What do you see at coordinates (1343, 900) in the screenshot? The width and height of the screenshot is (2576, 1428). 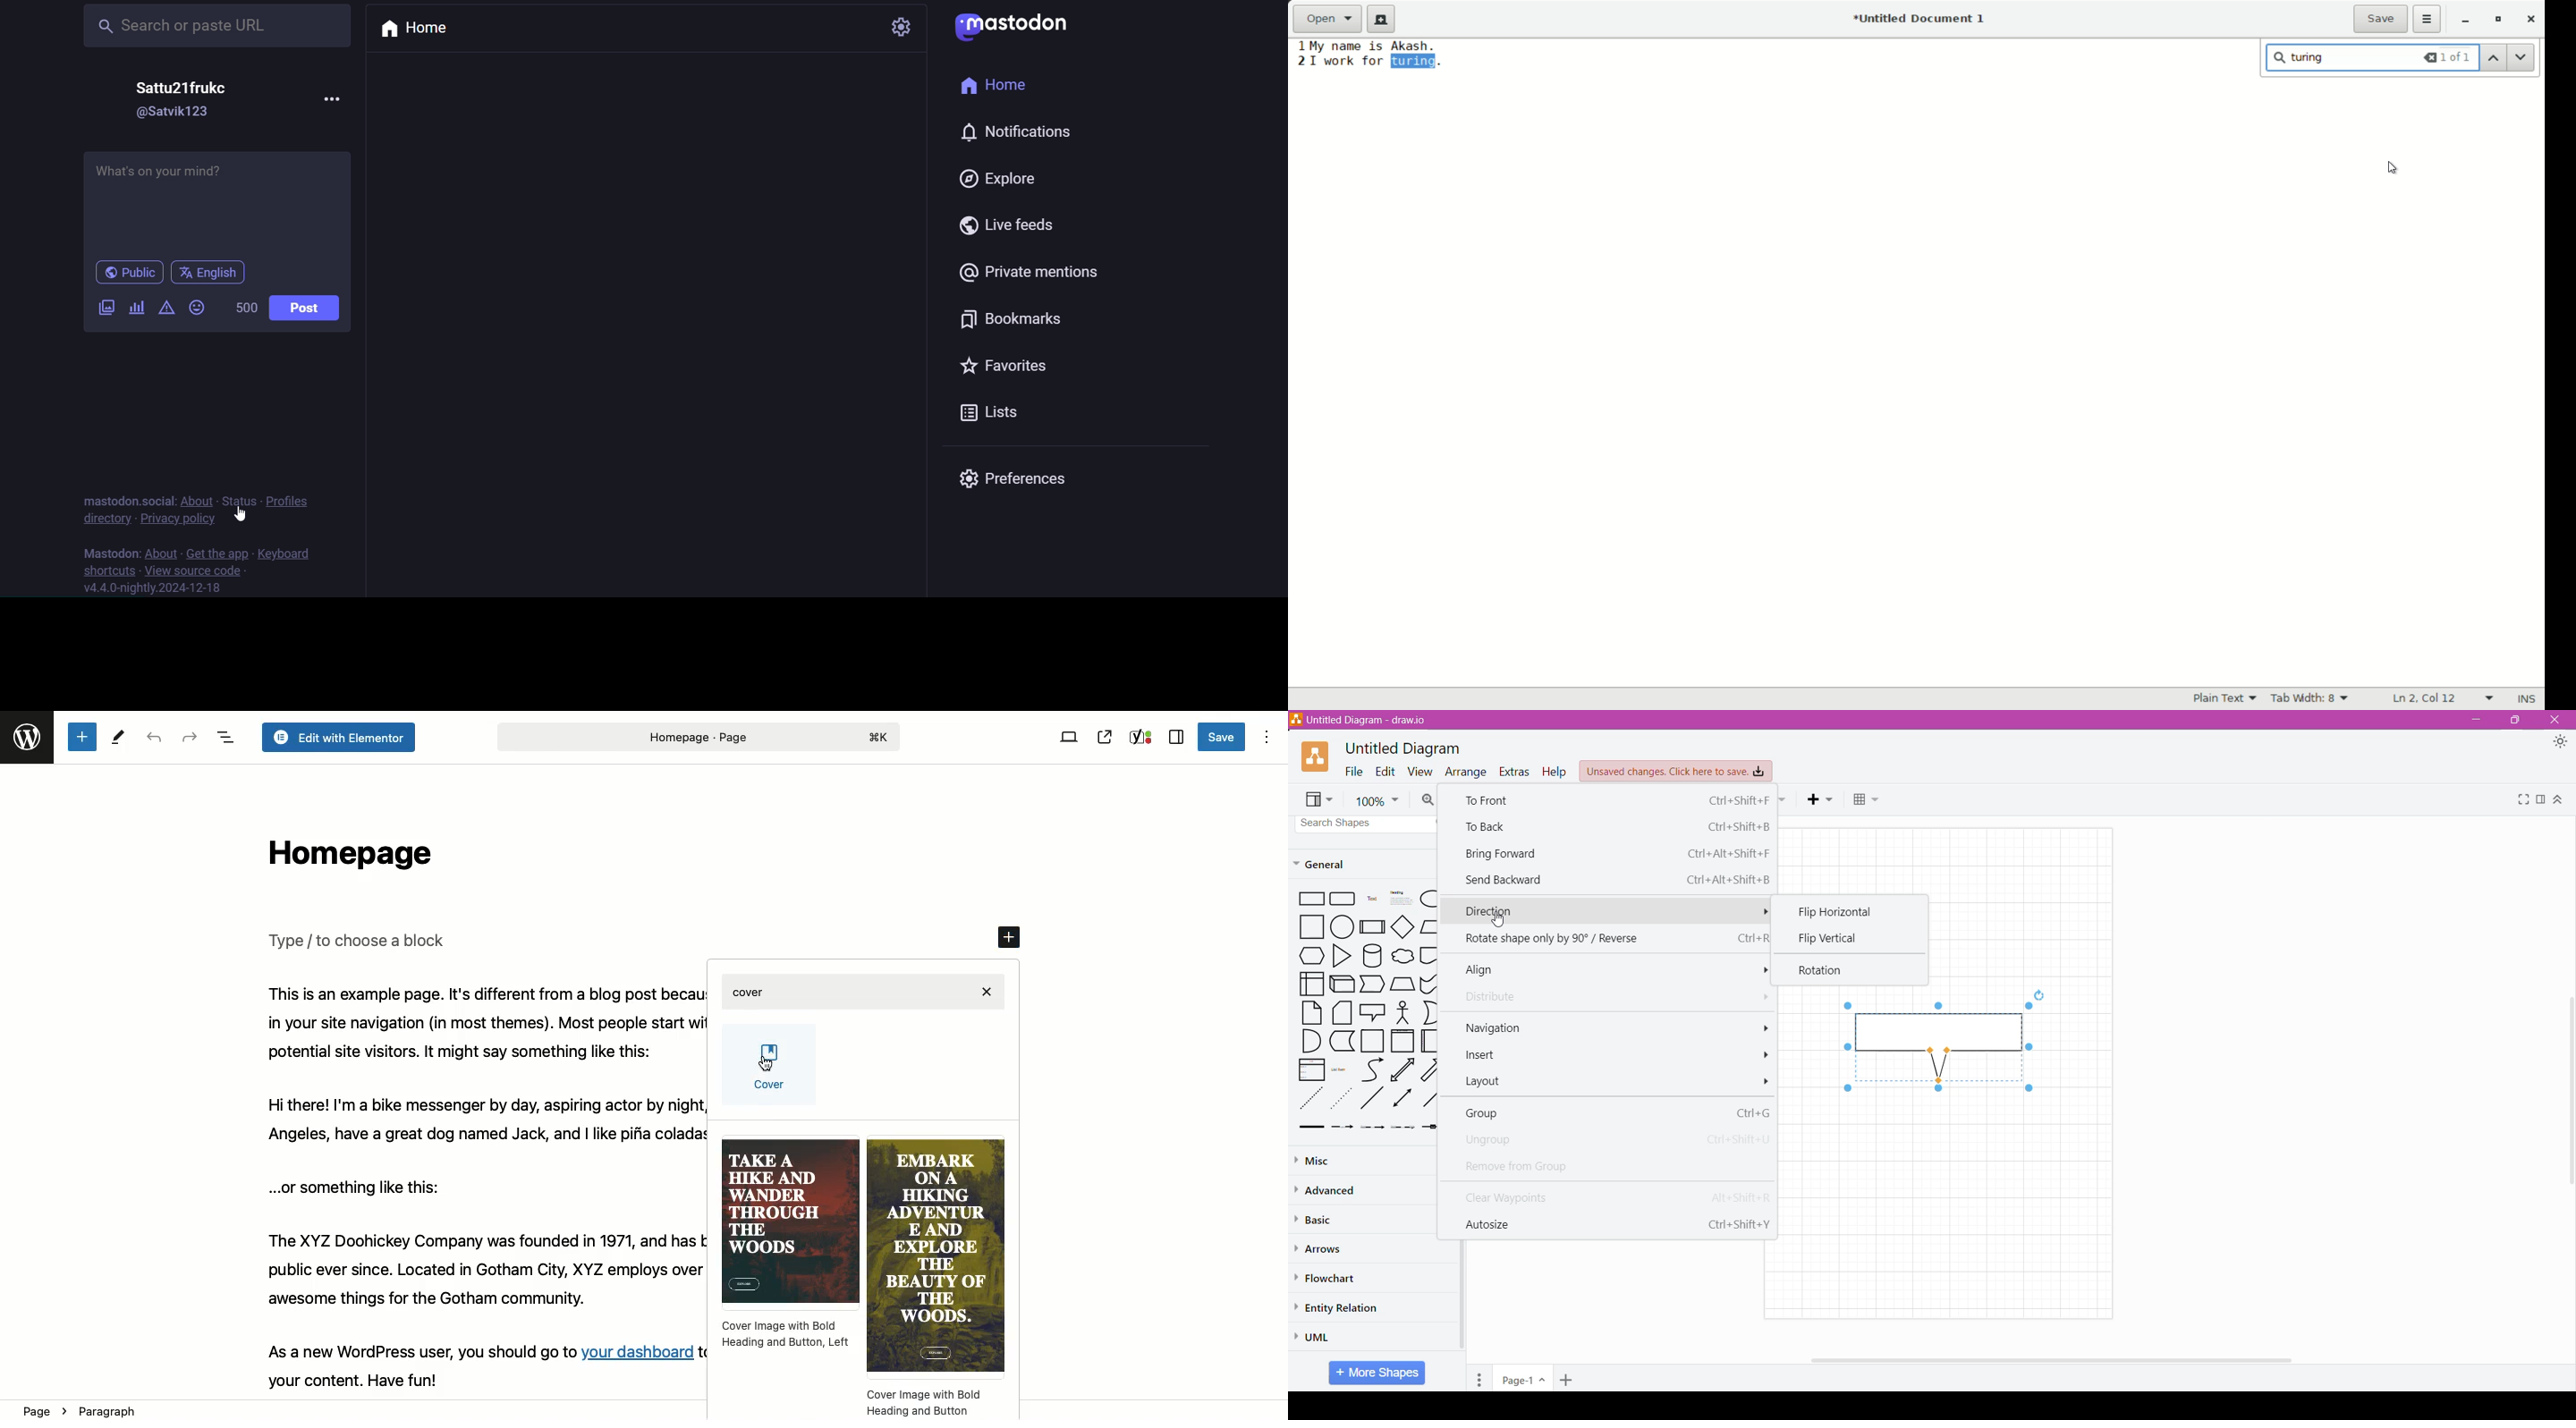 I see `grid rectangle` at bounding box center [1343, 900].